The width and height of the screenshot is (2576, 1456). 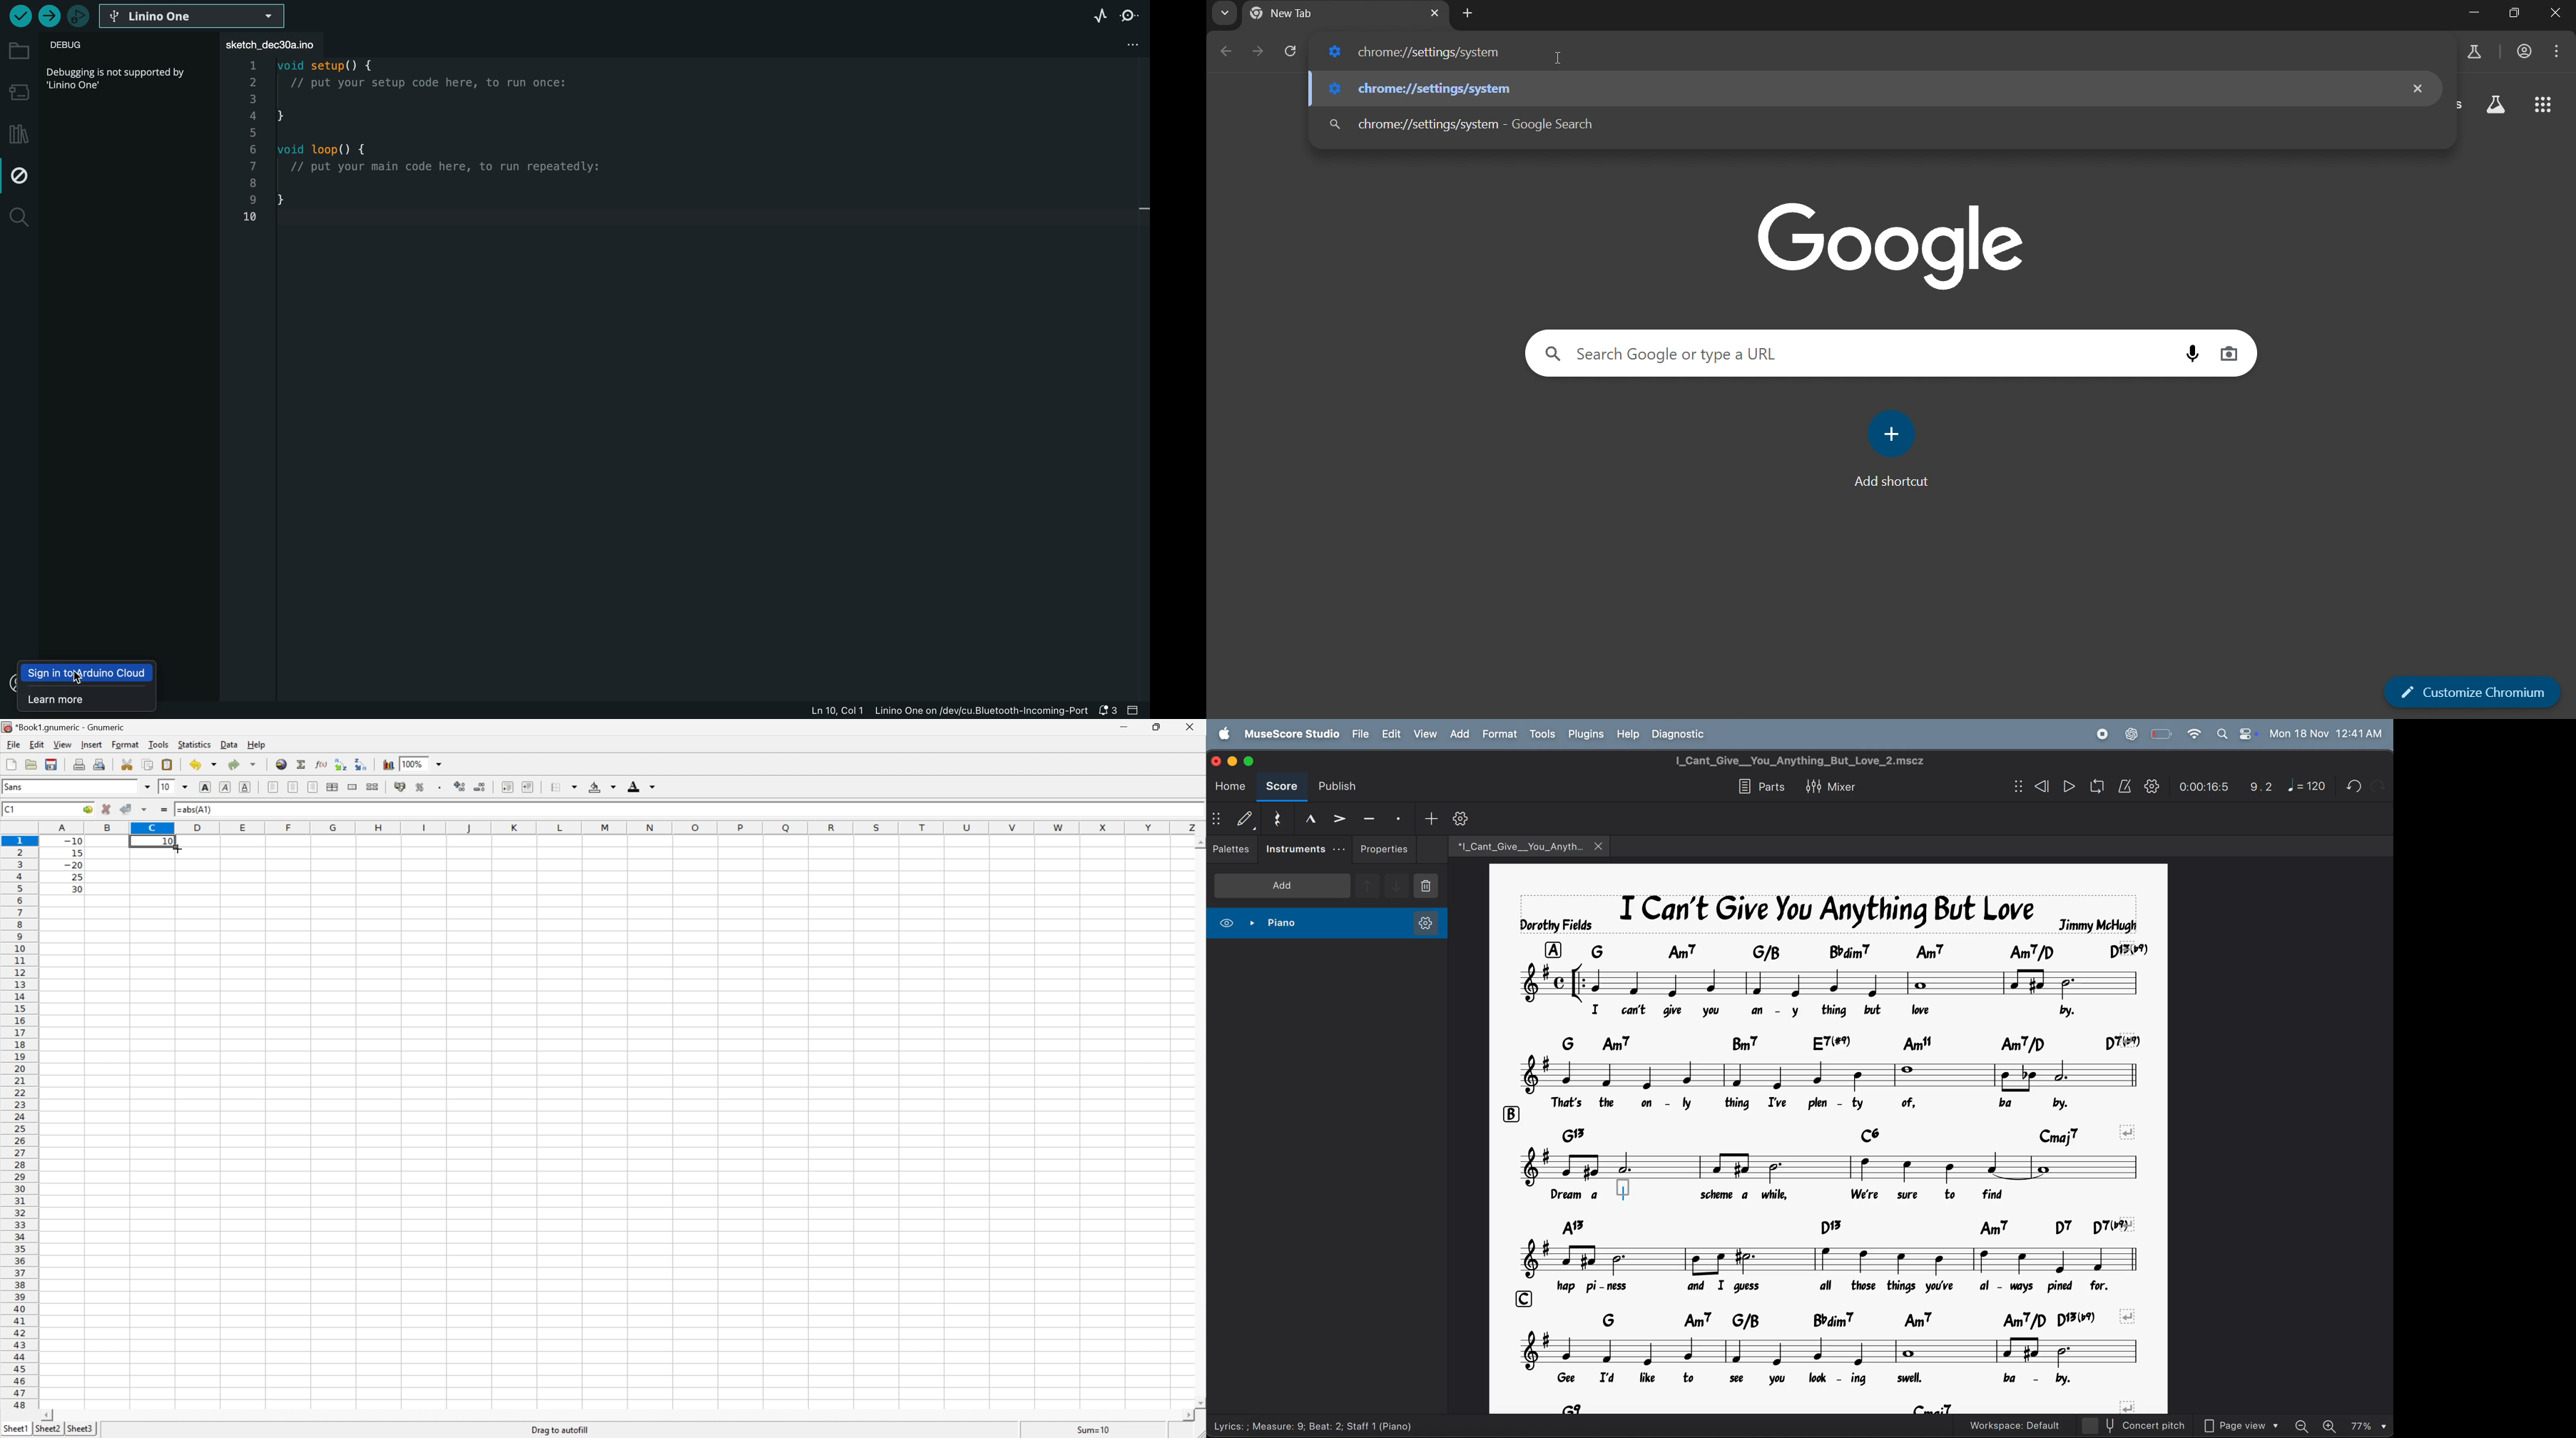 What do you see at coordinates (2152, 787) in the screenshot?
I see `play back settings` at bounding box center [2152, 787].